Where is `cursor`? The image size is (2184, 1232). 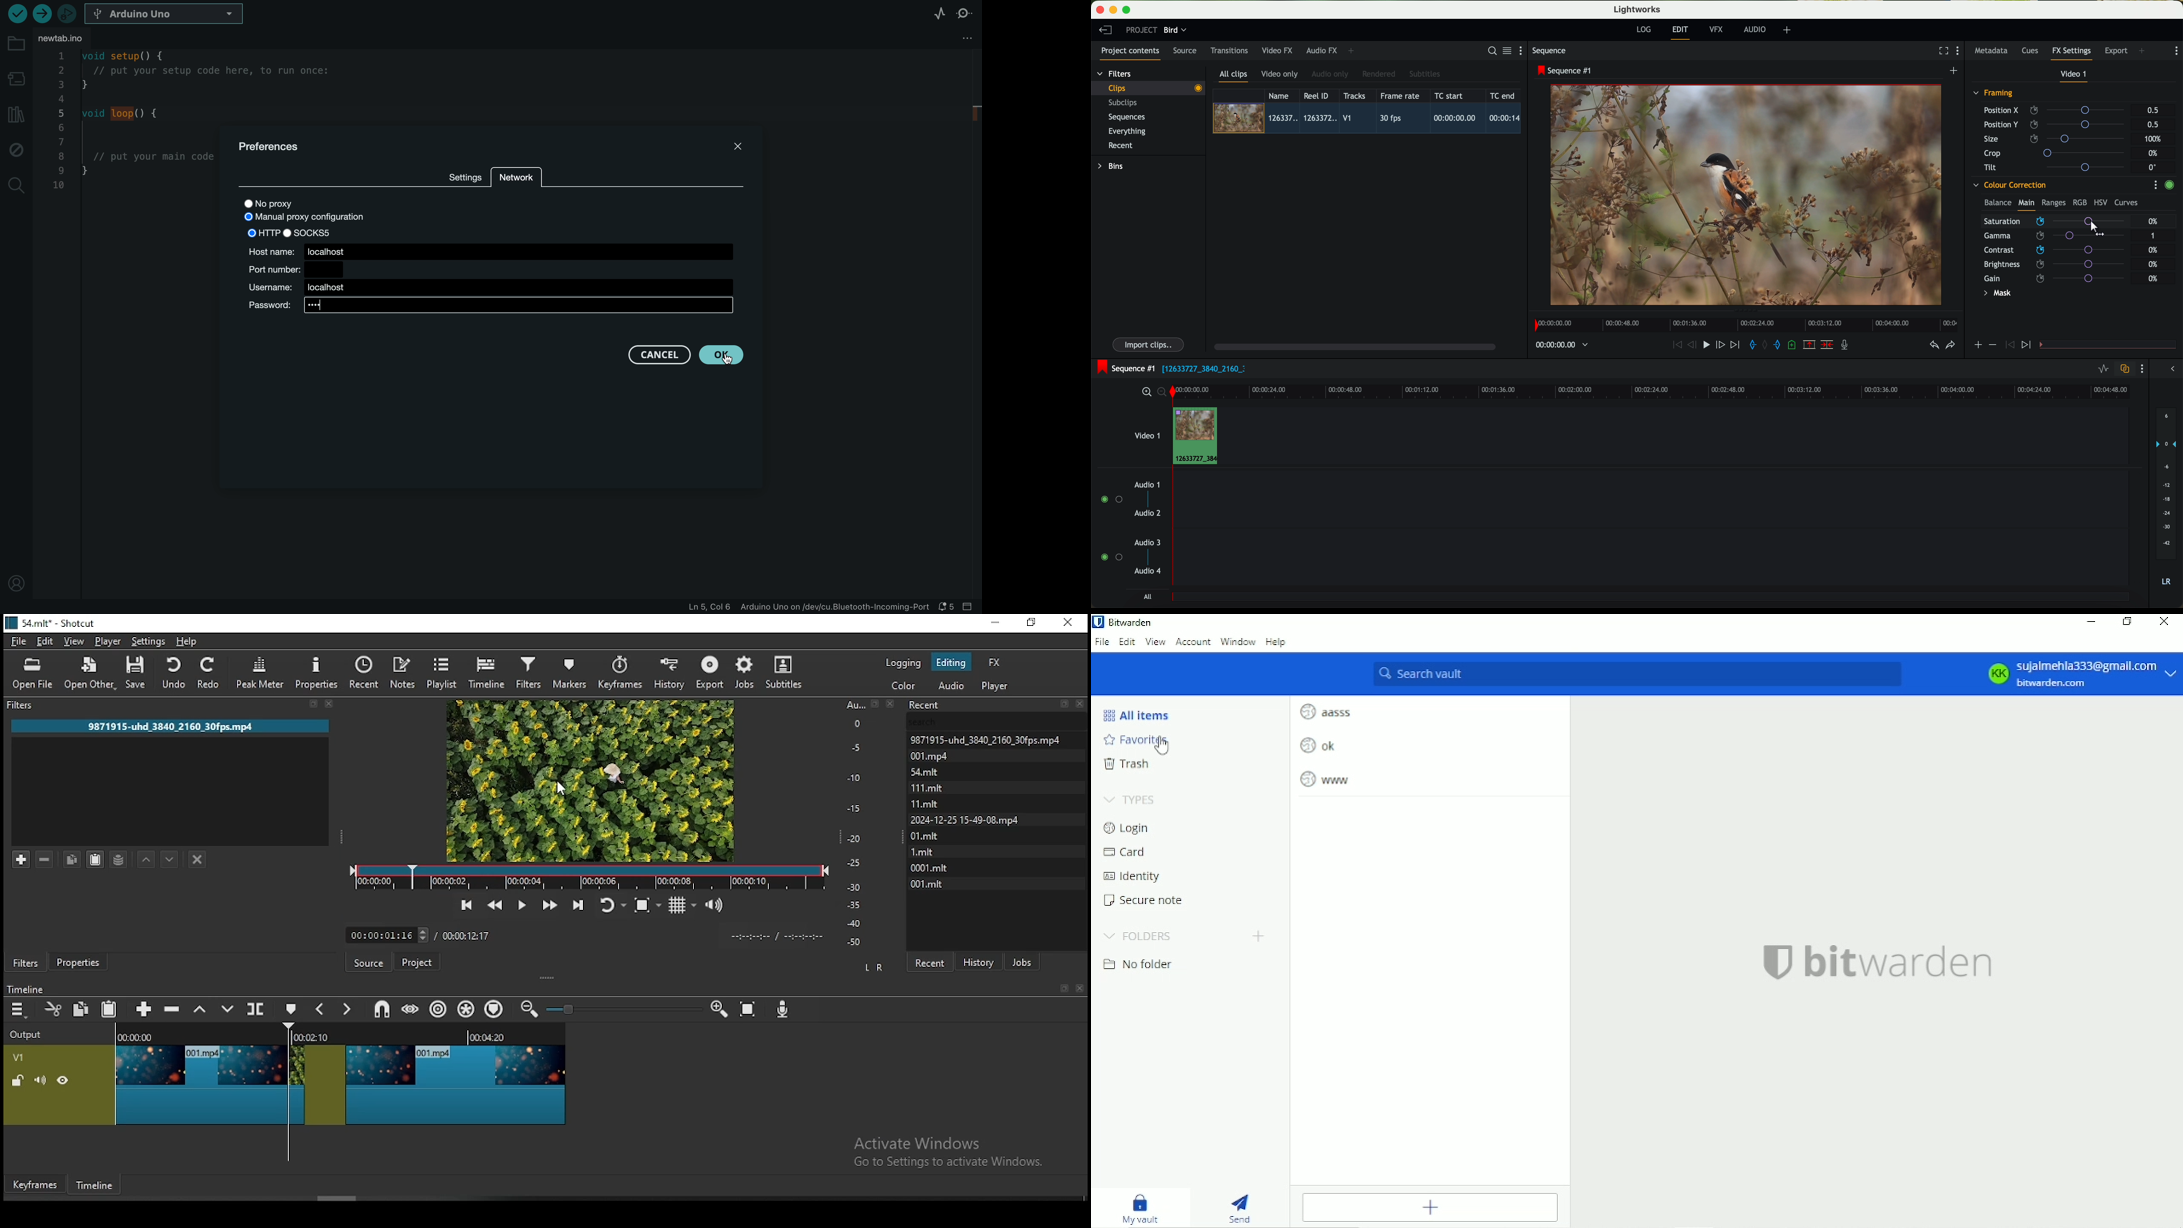
cursor is located at coordinates (1162, 750).